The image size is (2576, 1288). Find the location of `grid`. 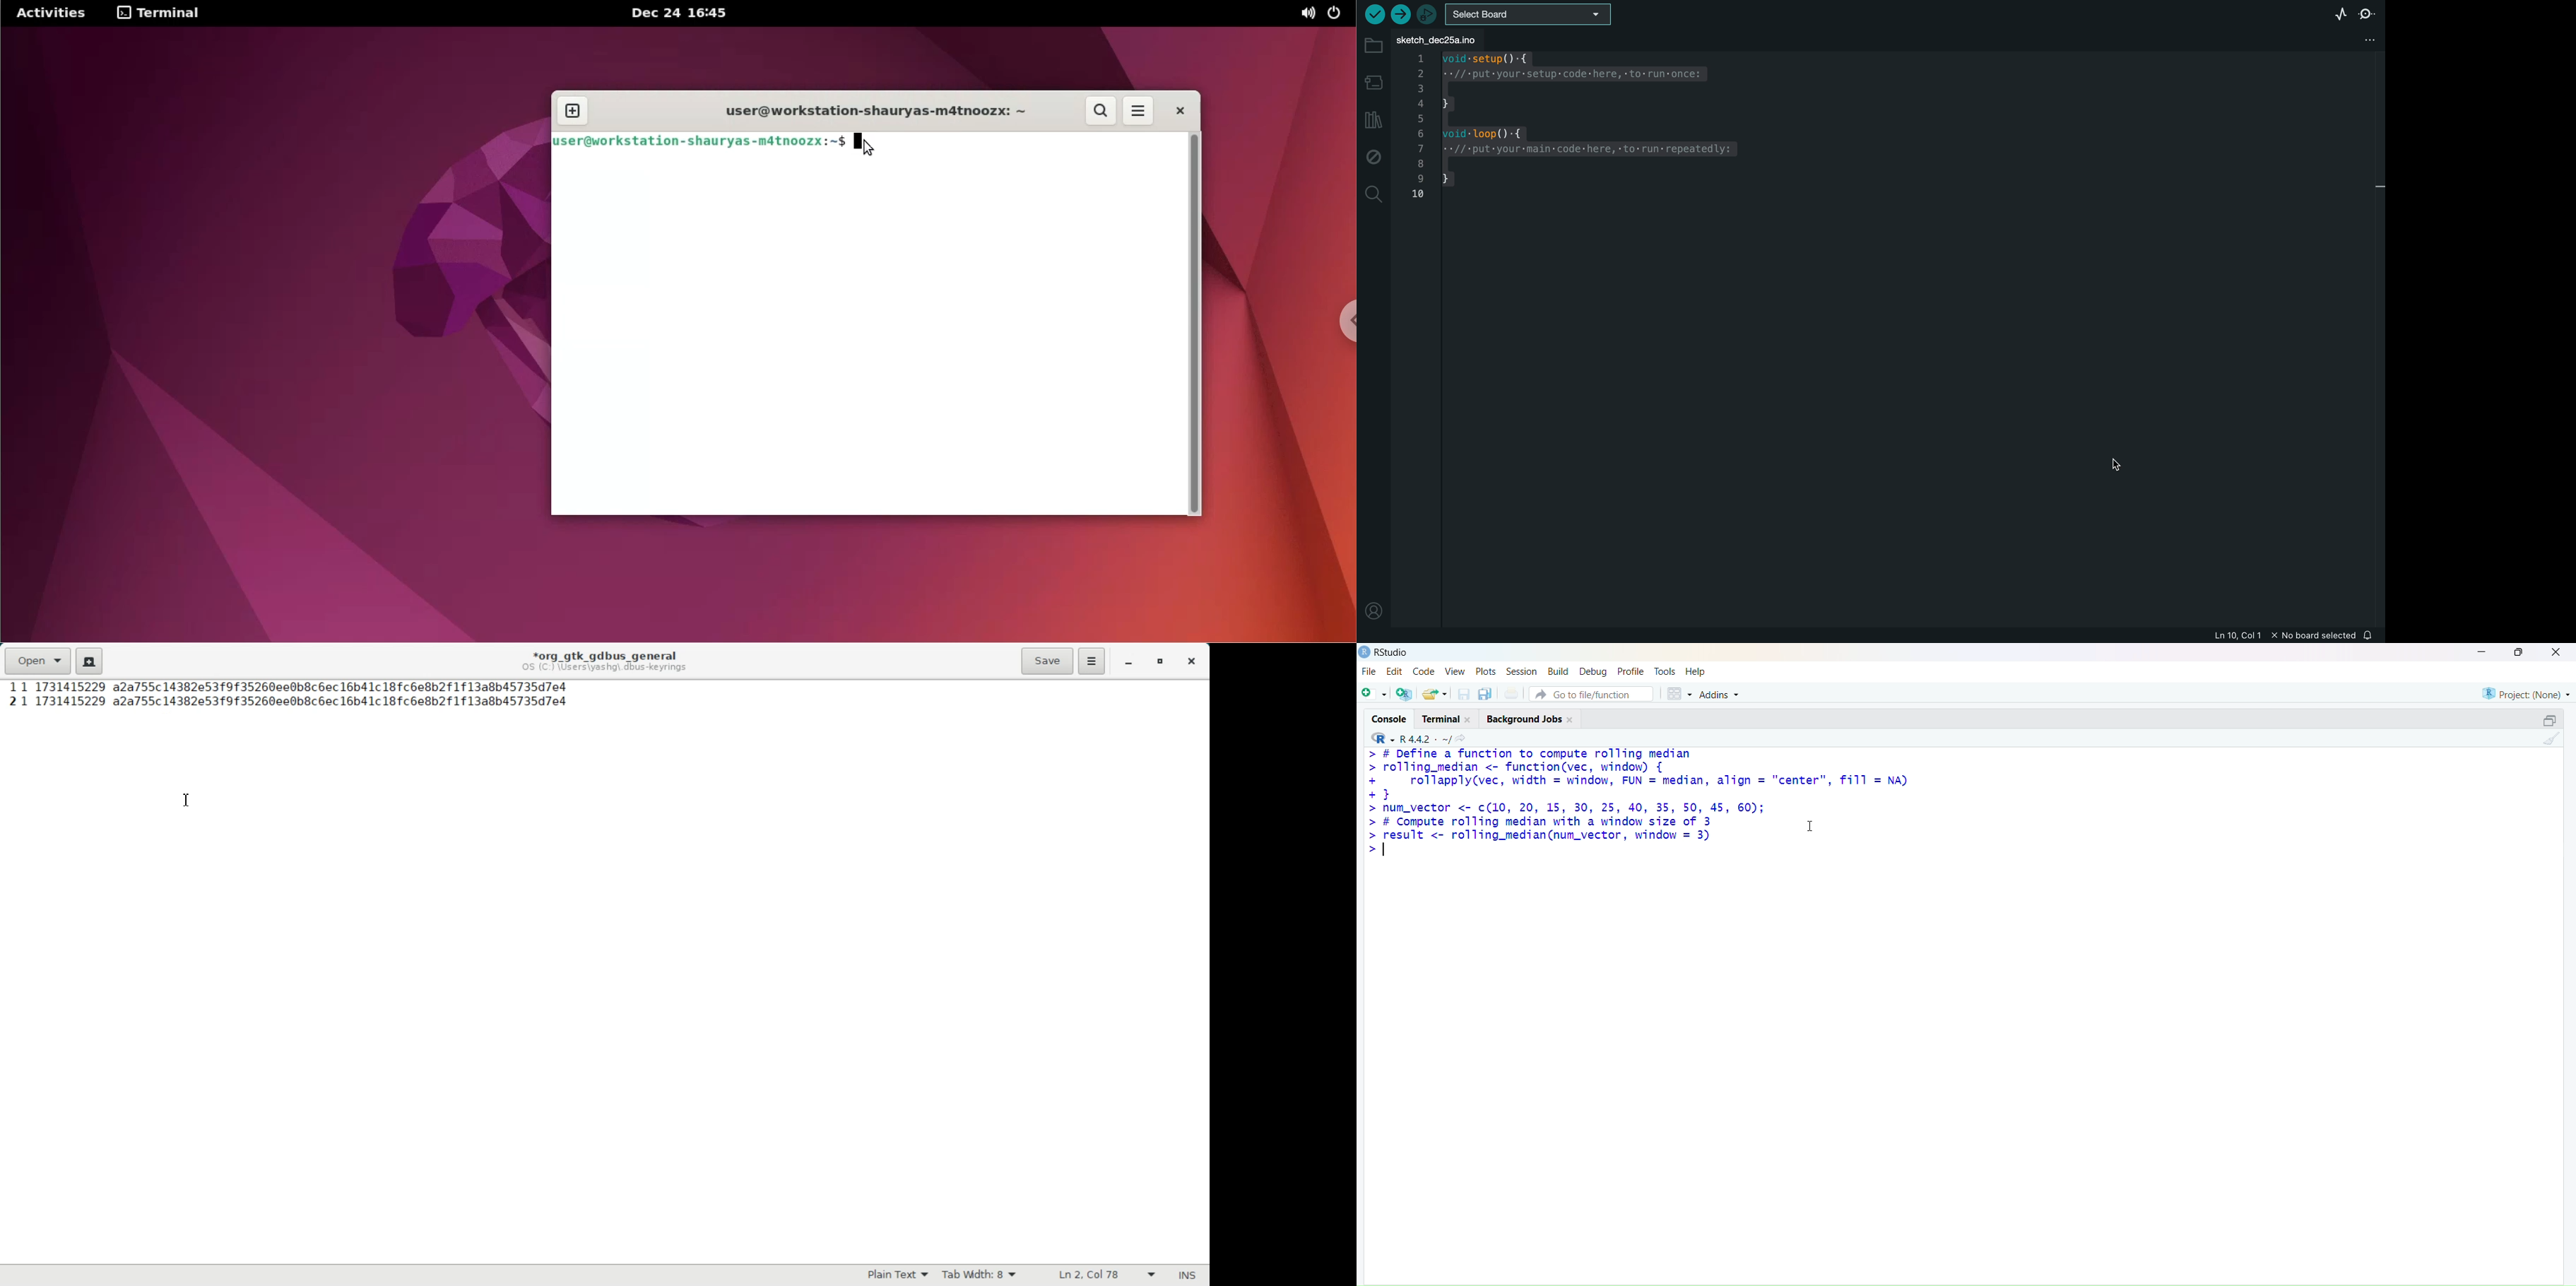

grid is located at coordinates (1681, 694).